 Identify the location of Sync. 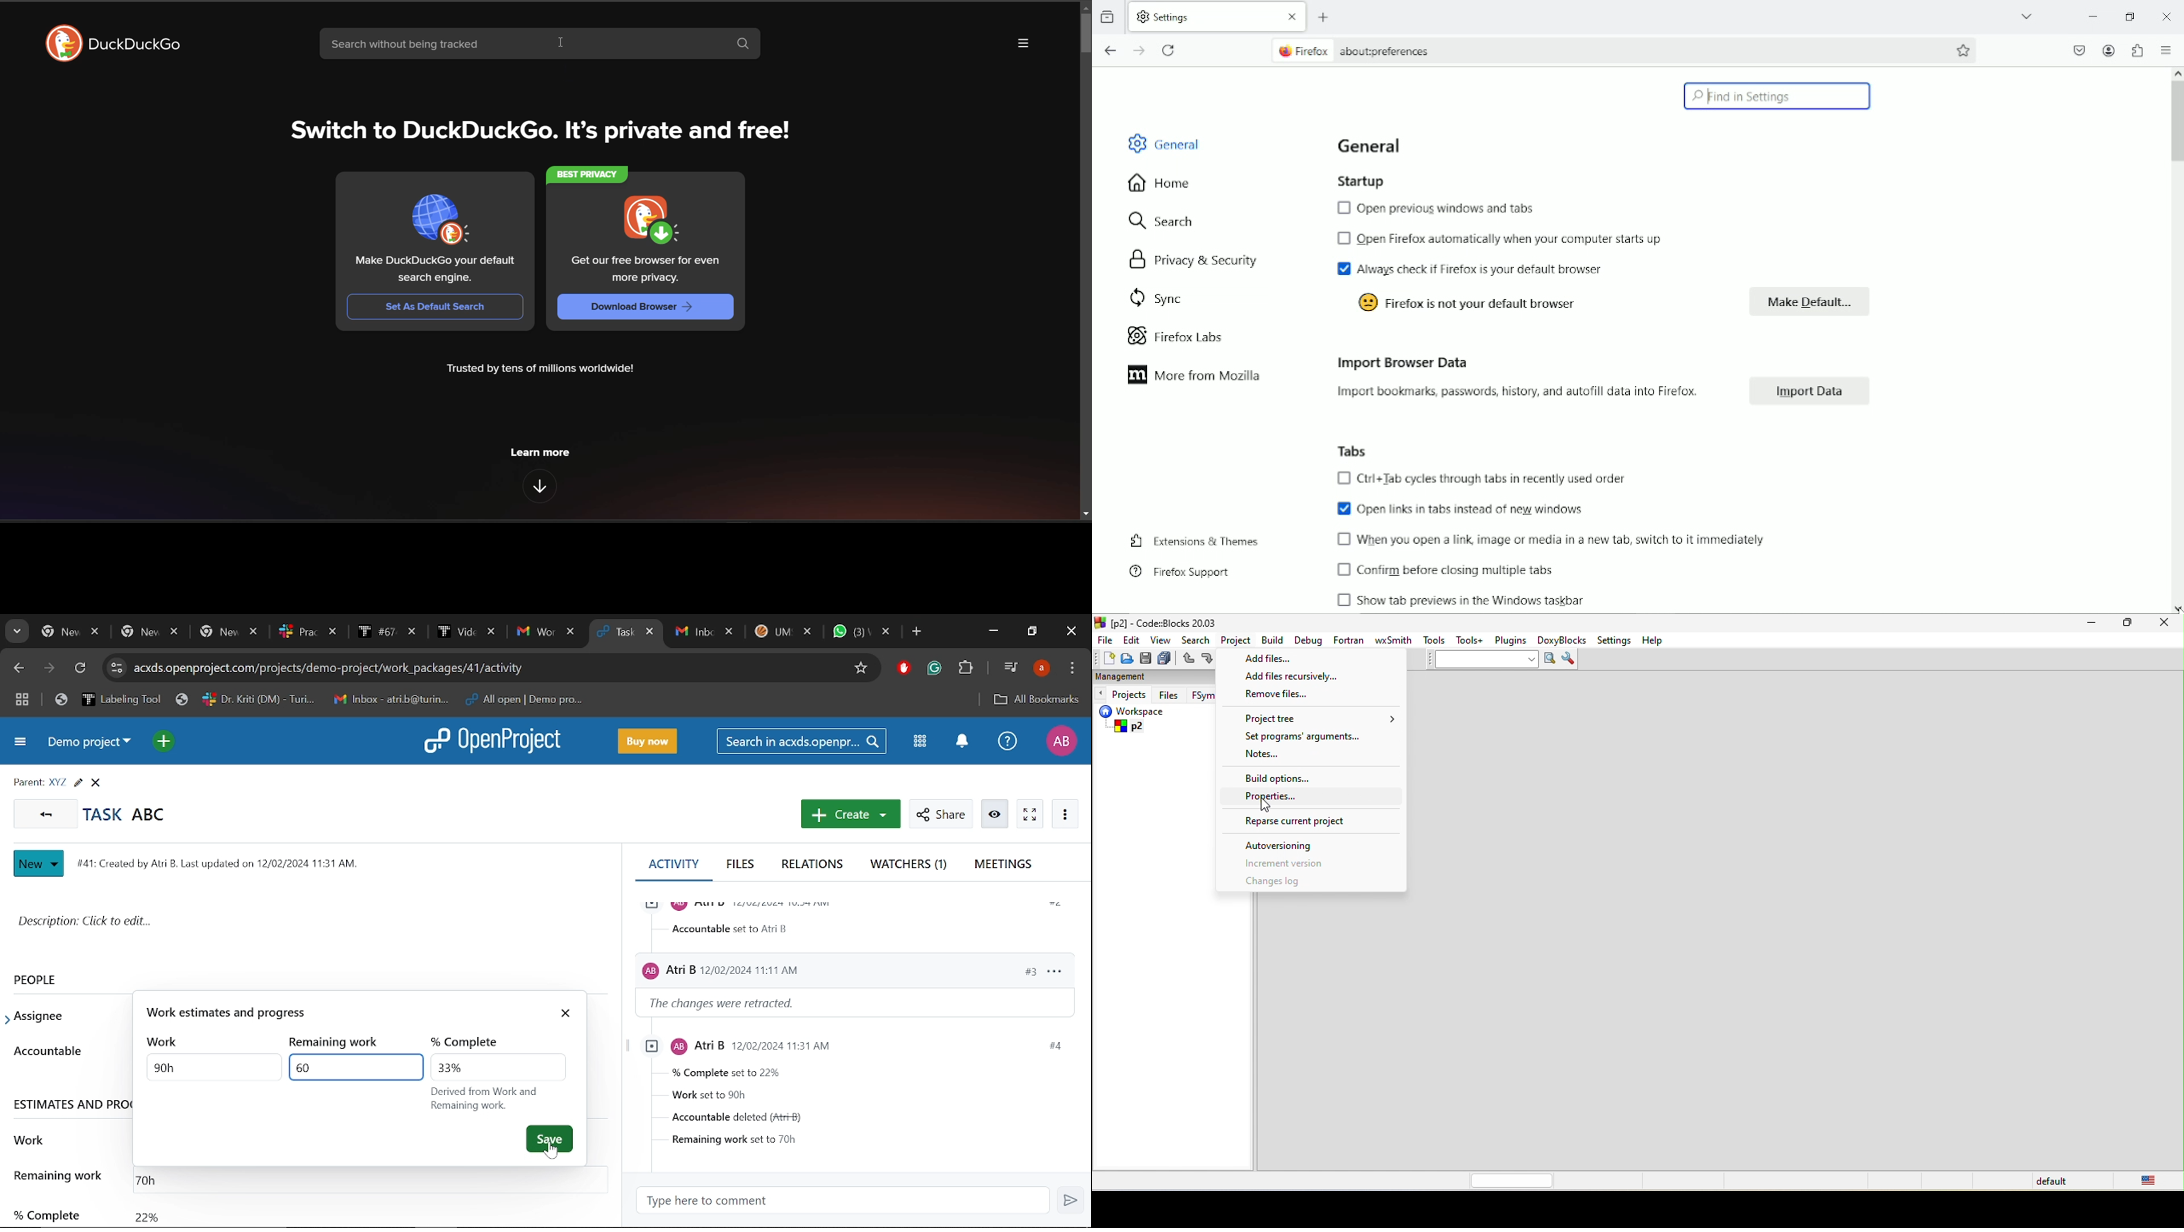
(1154, 299).